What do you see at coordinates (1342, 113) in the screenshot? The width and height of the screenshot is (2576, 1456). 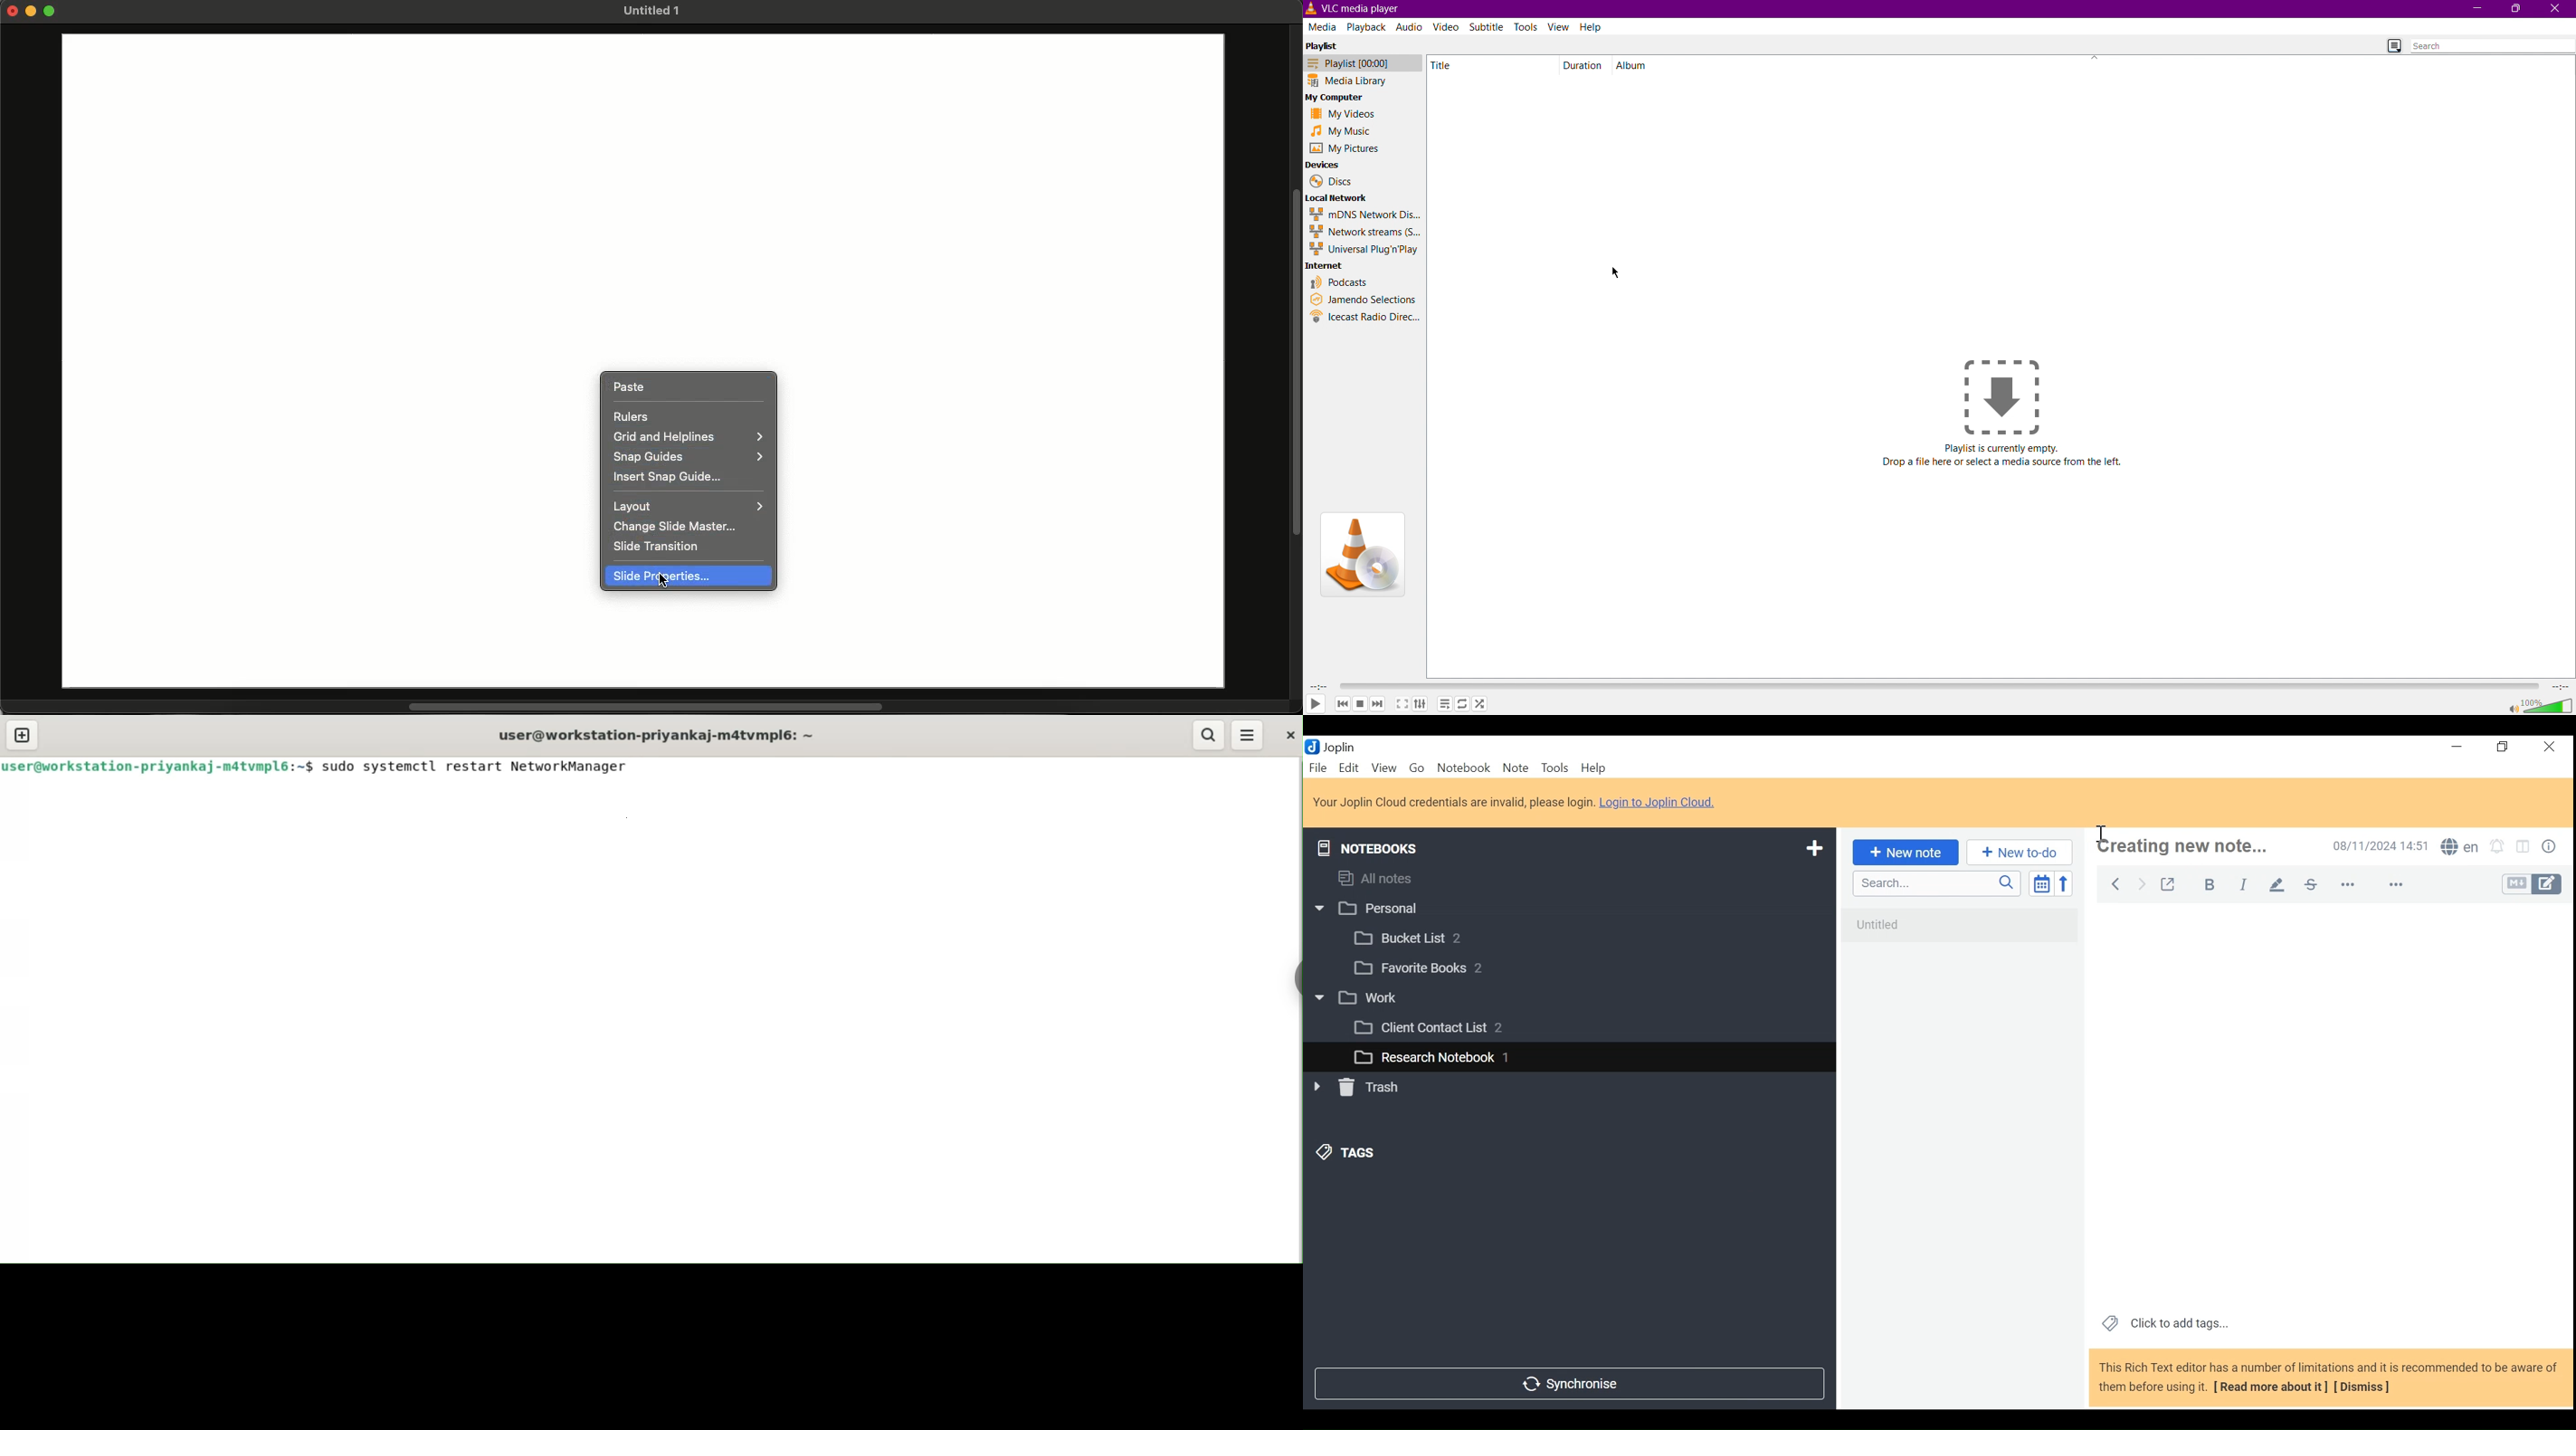 I see `My Videos` at bounding box center [1342, 113].